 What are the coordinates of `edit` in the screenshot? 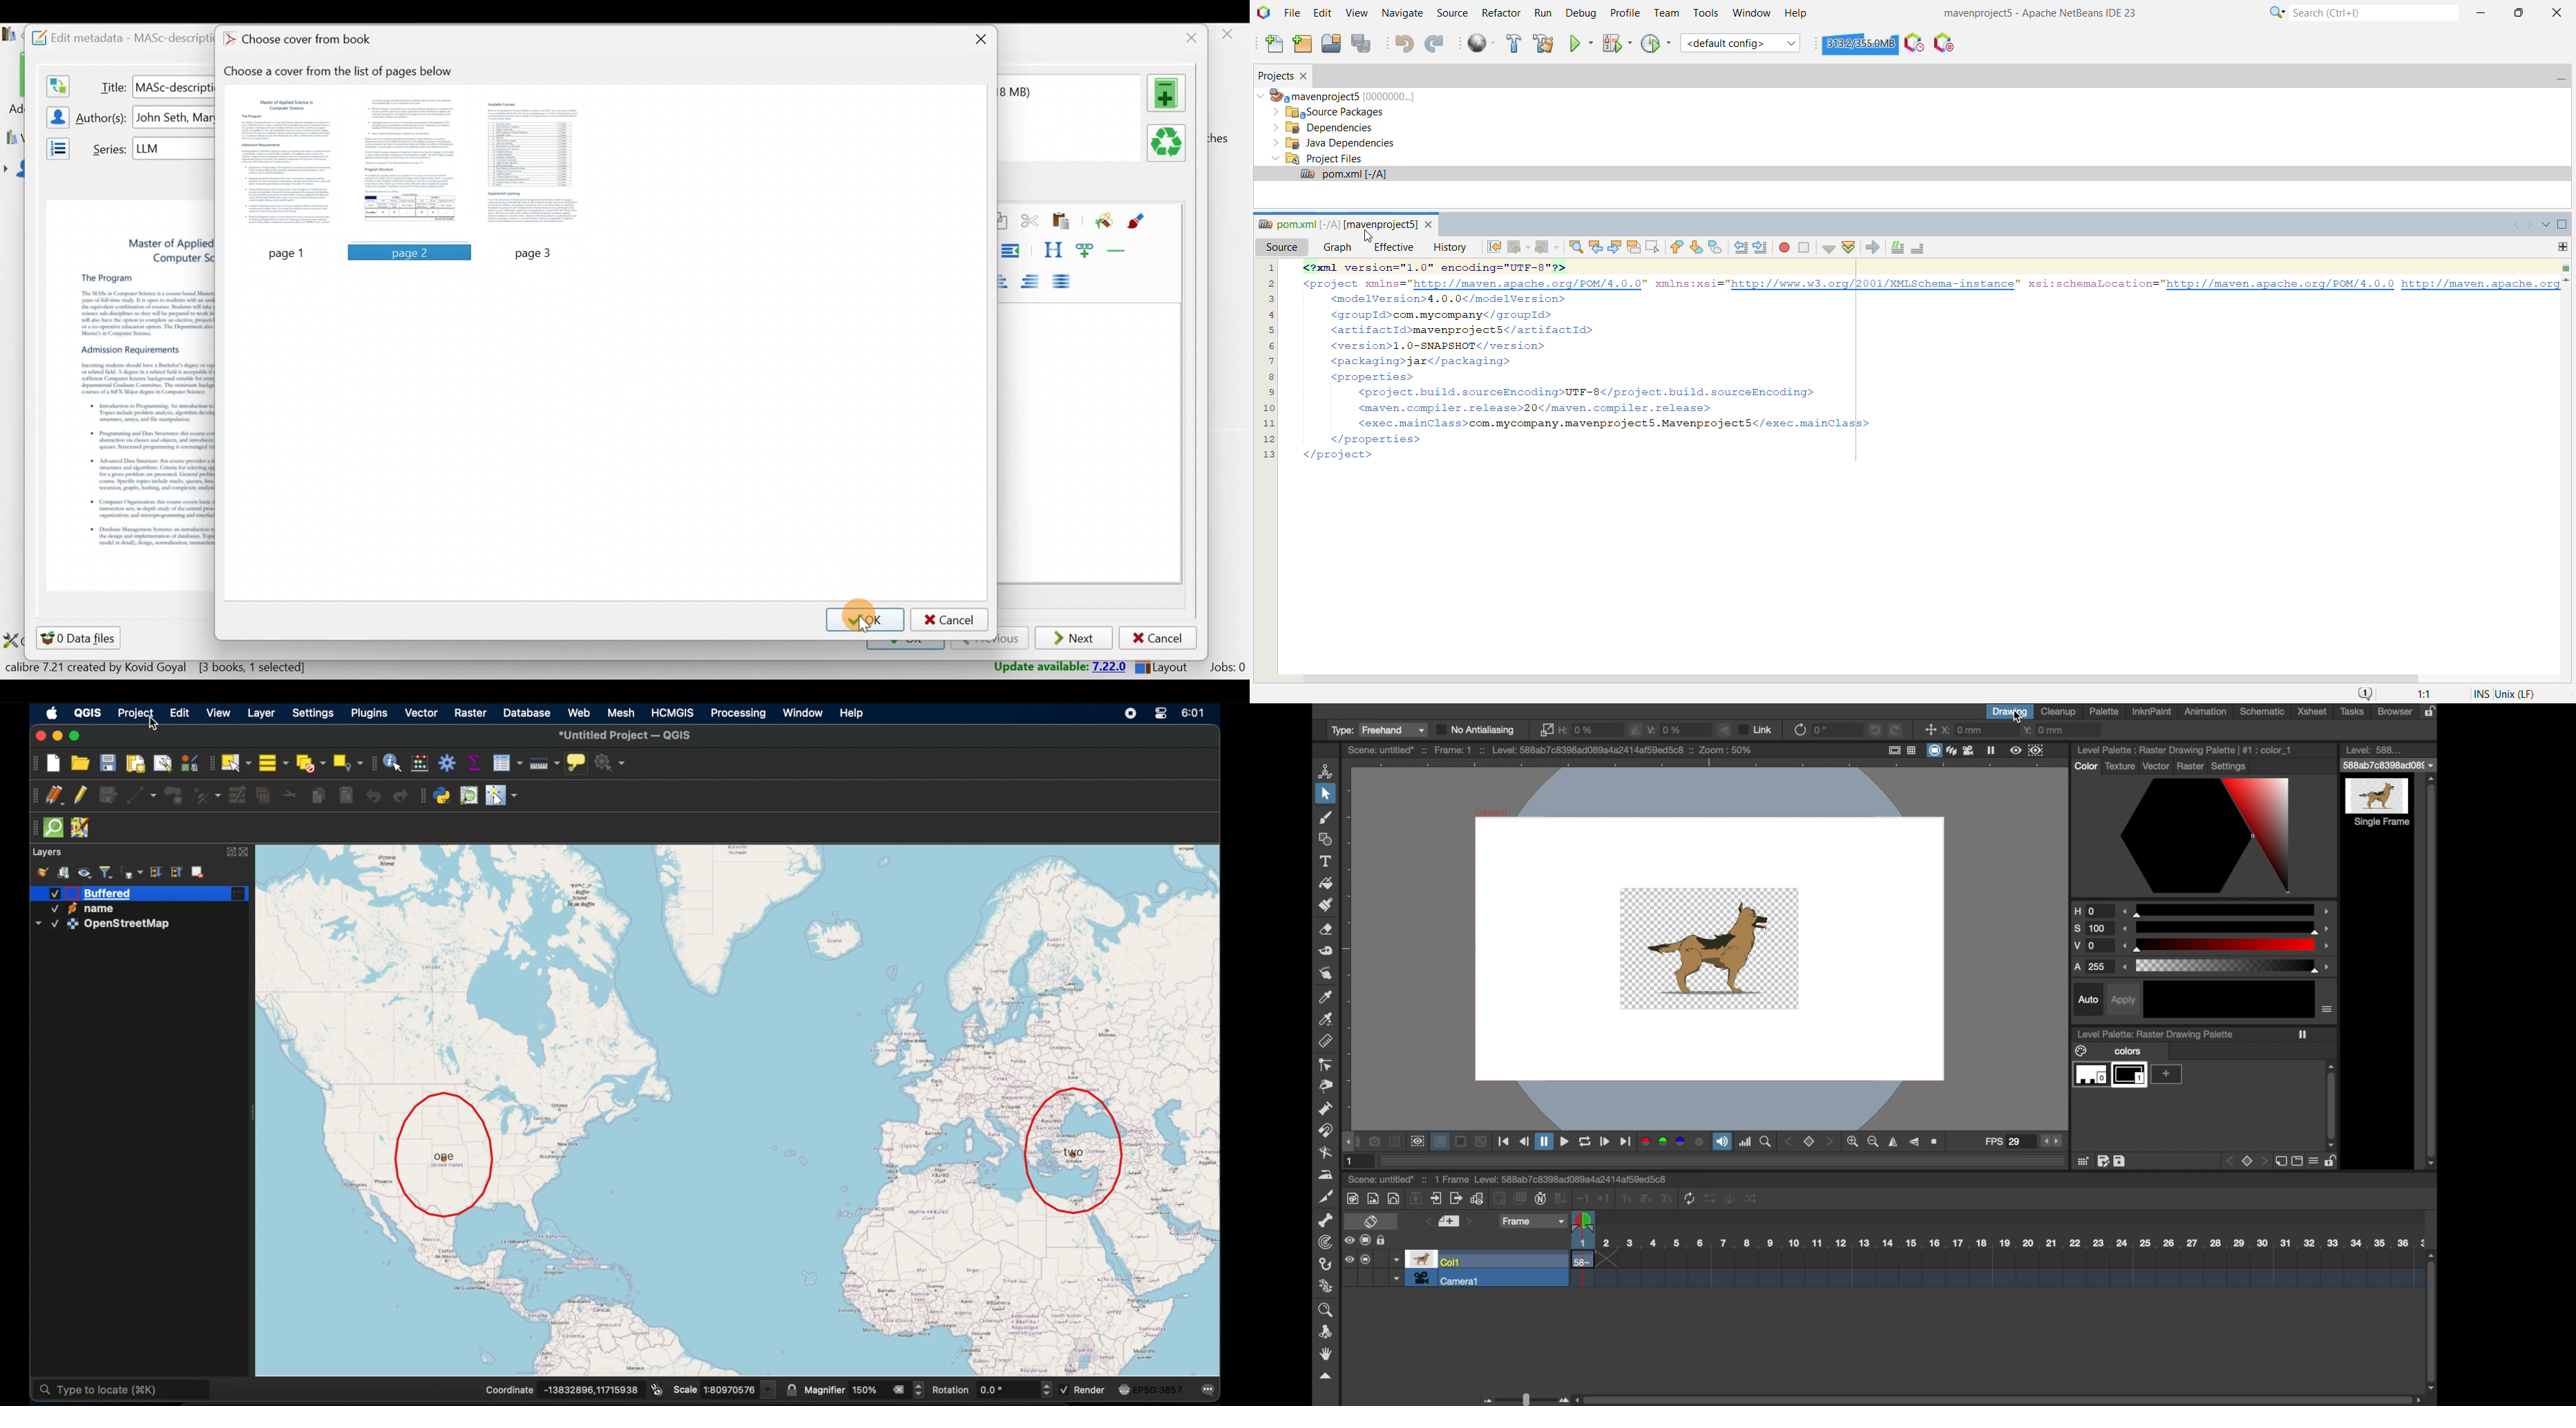 It's located at (181, 713).